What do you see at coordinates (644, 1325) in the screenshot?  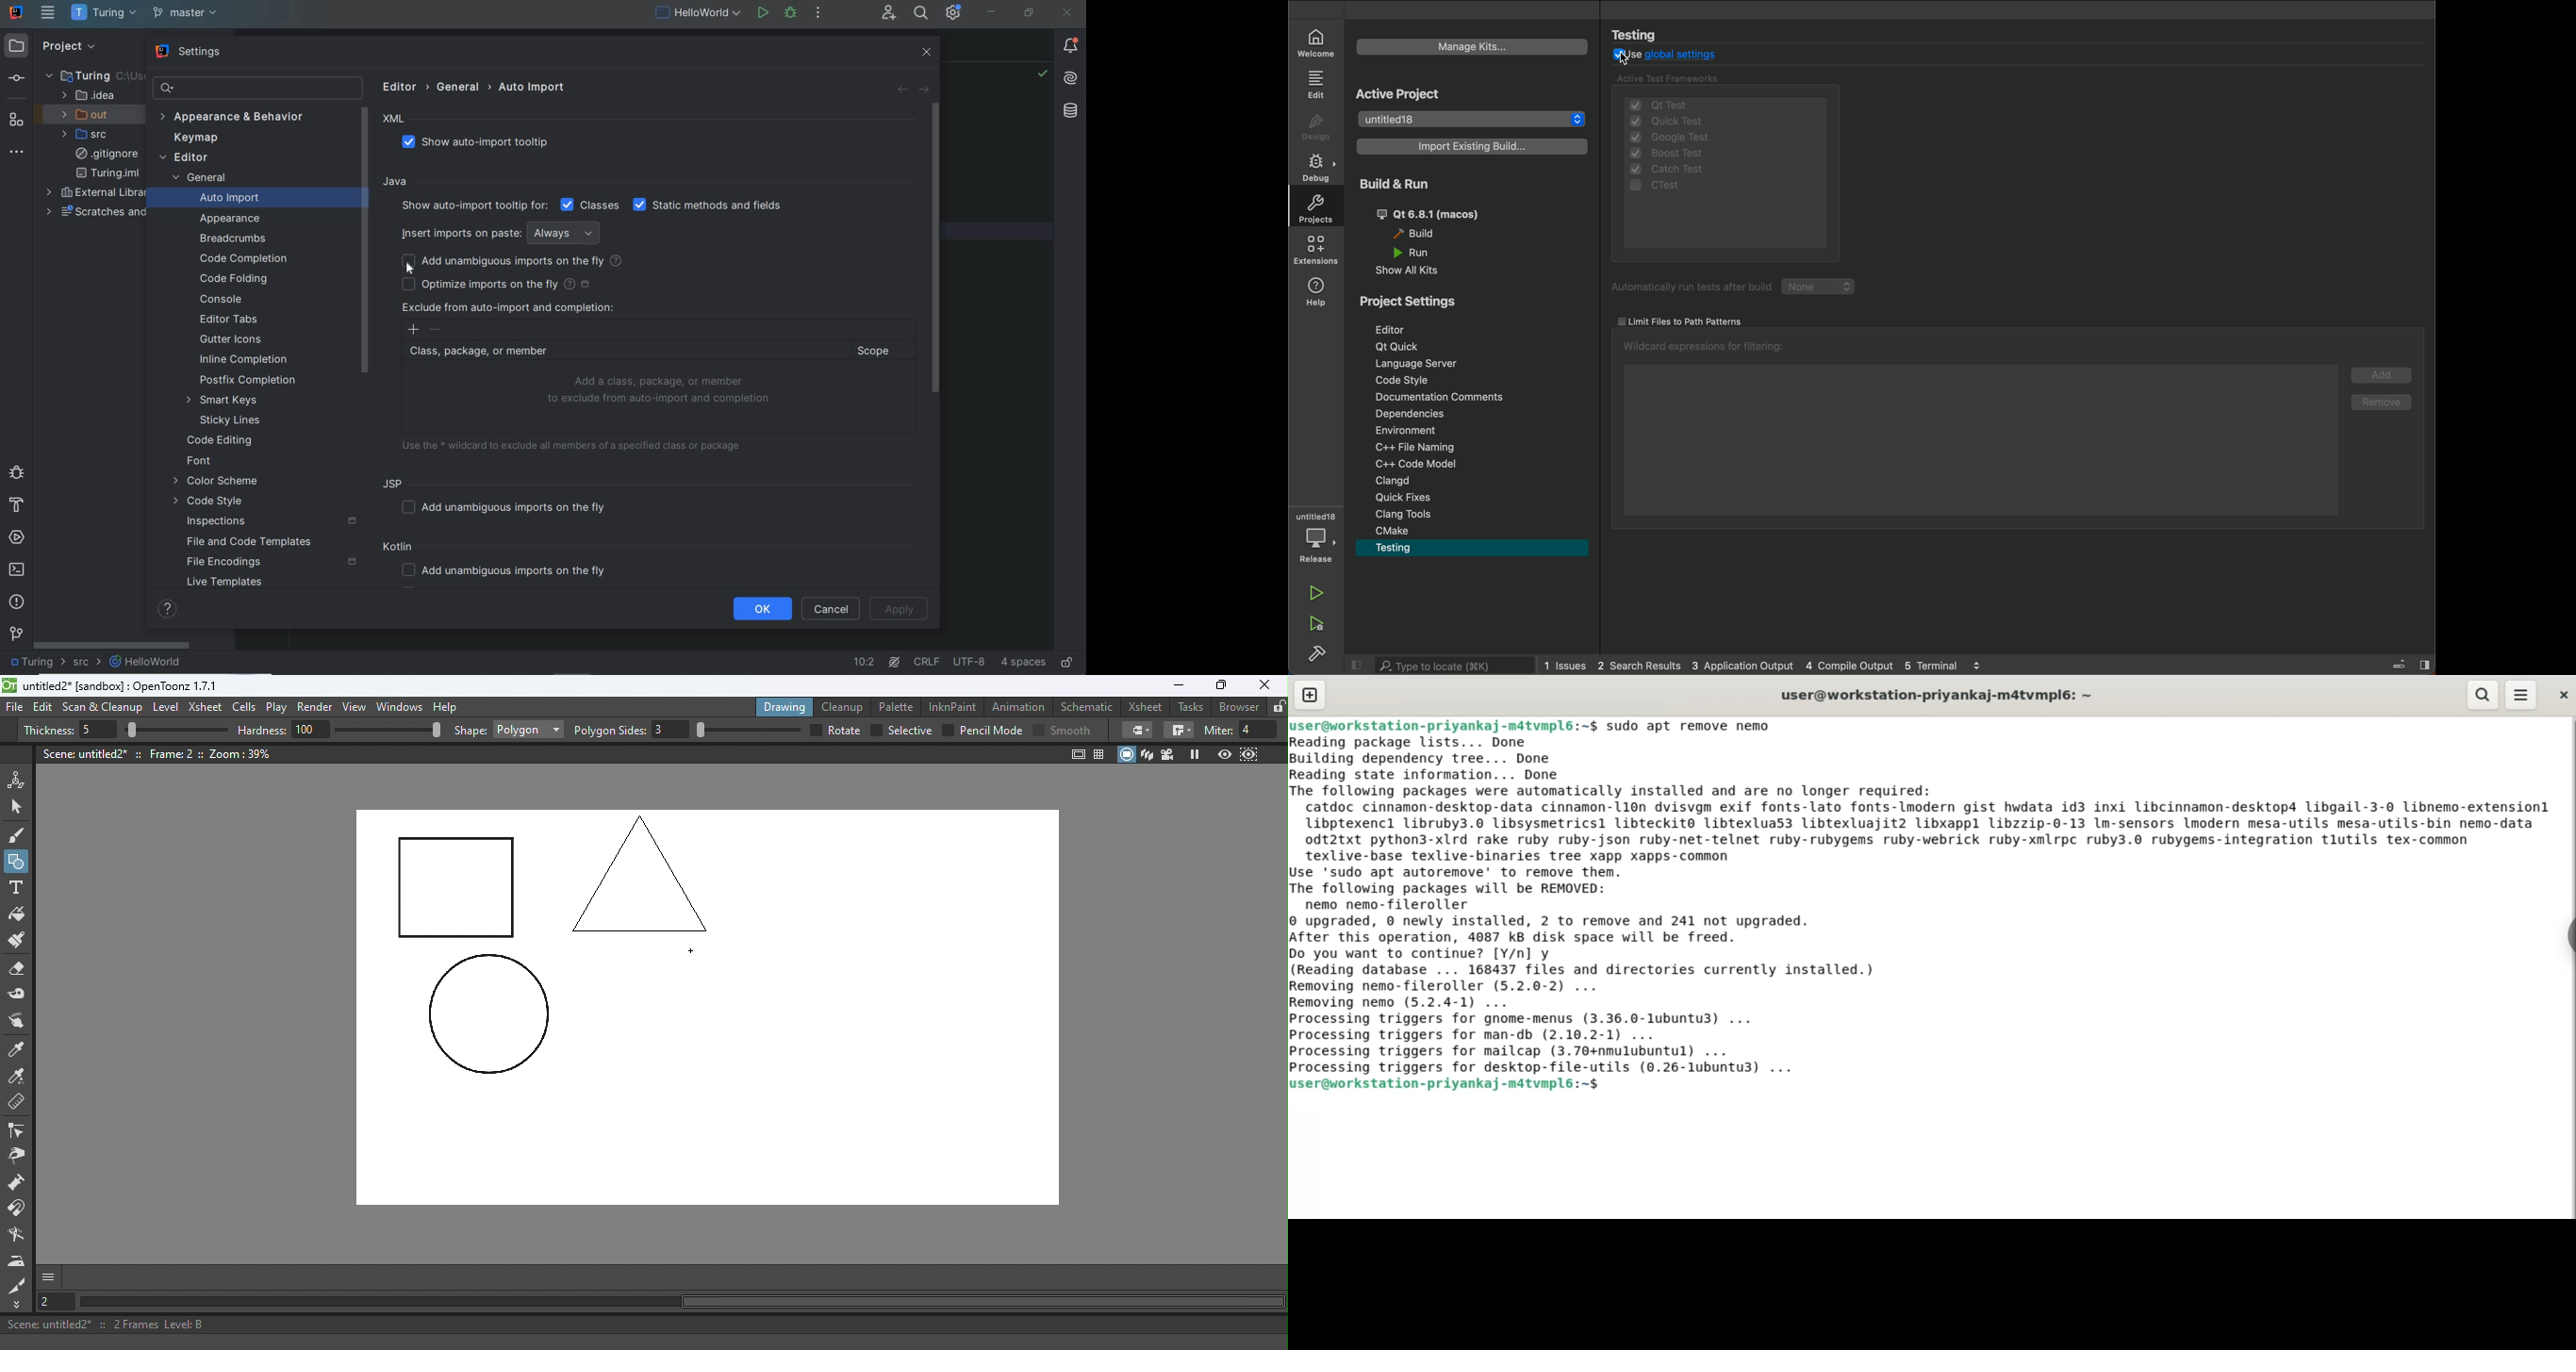 I see `Status bar` at bounding box center [644, 1325].